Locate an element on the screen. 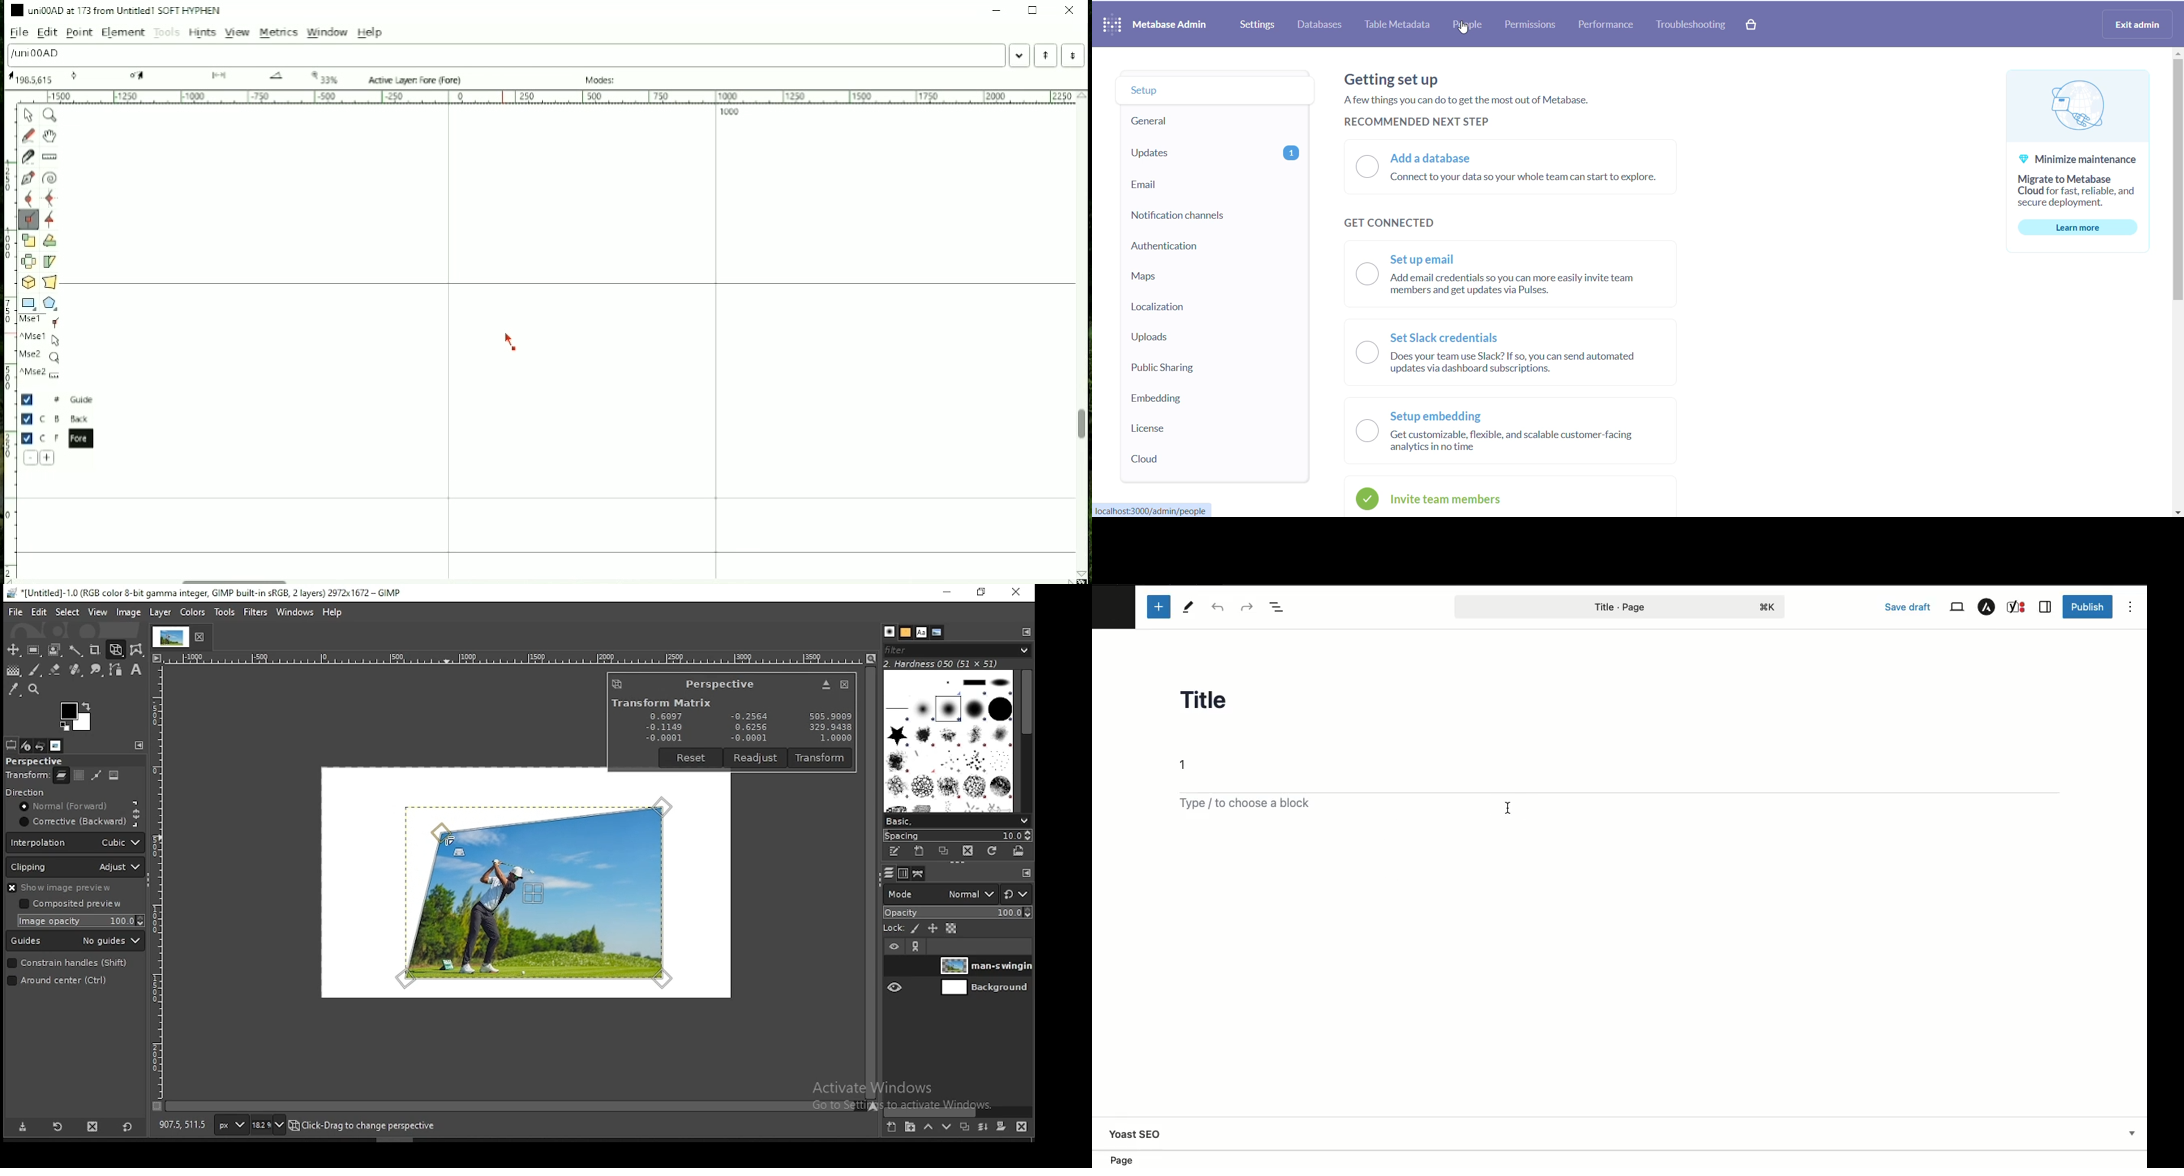  set slack credential radio button is located at coordinates (1516, 360).